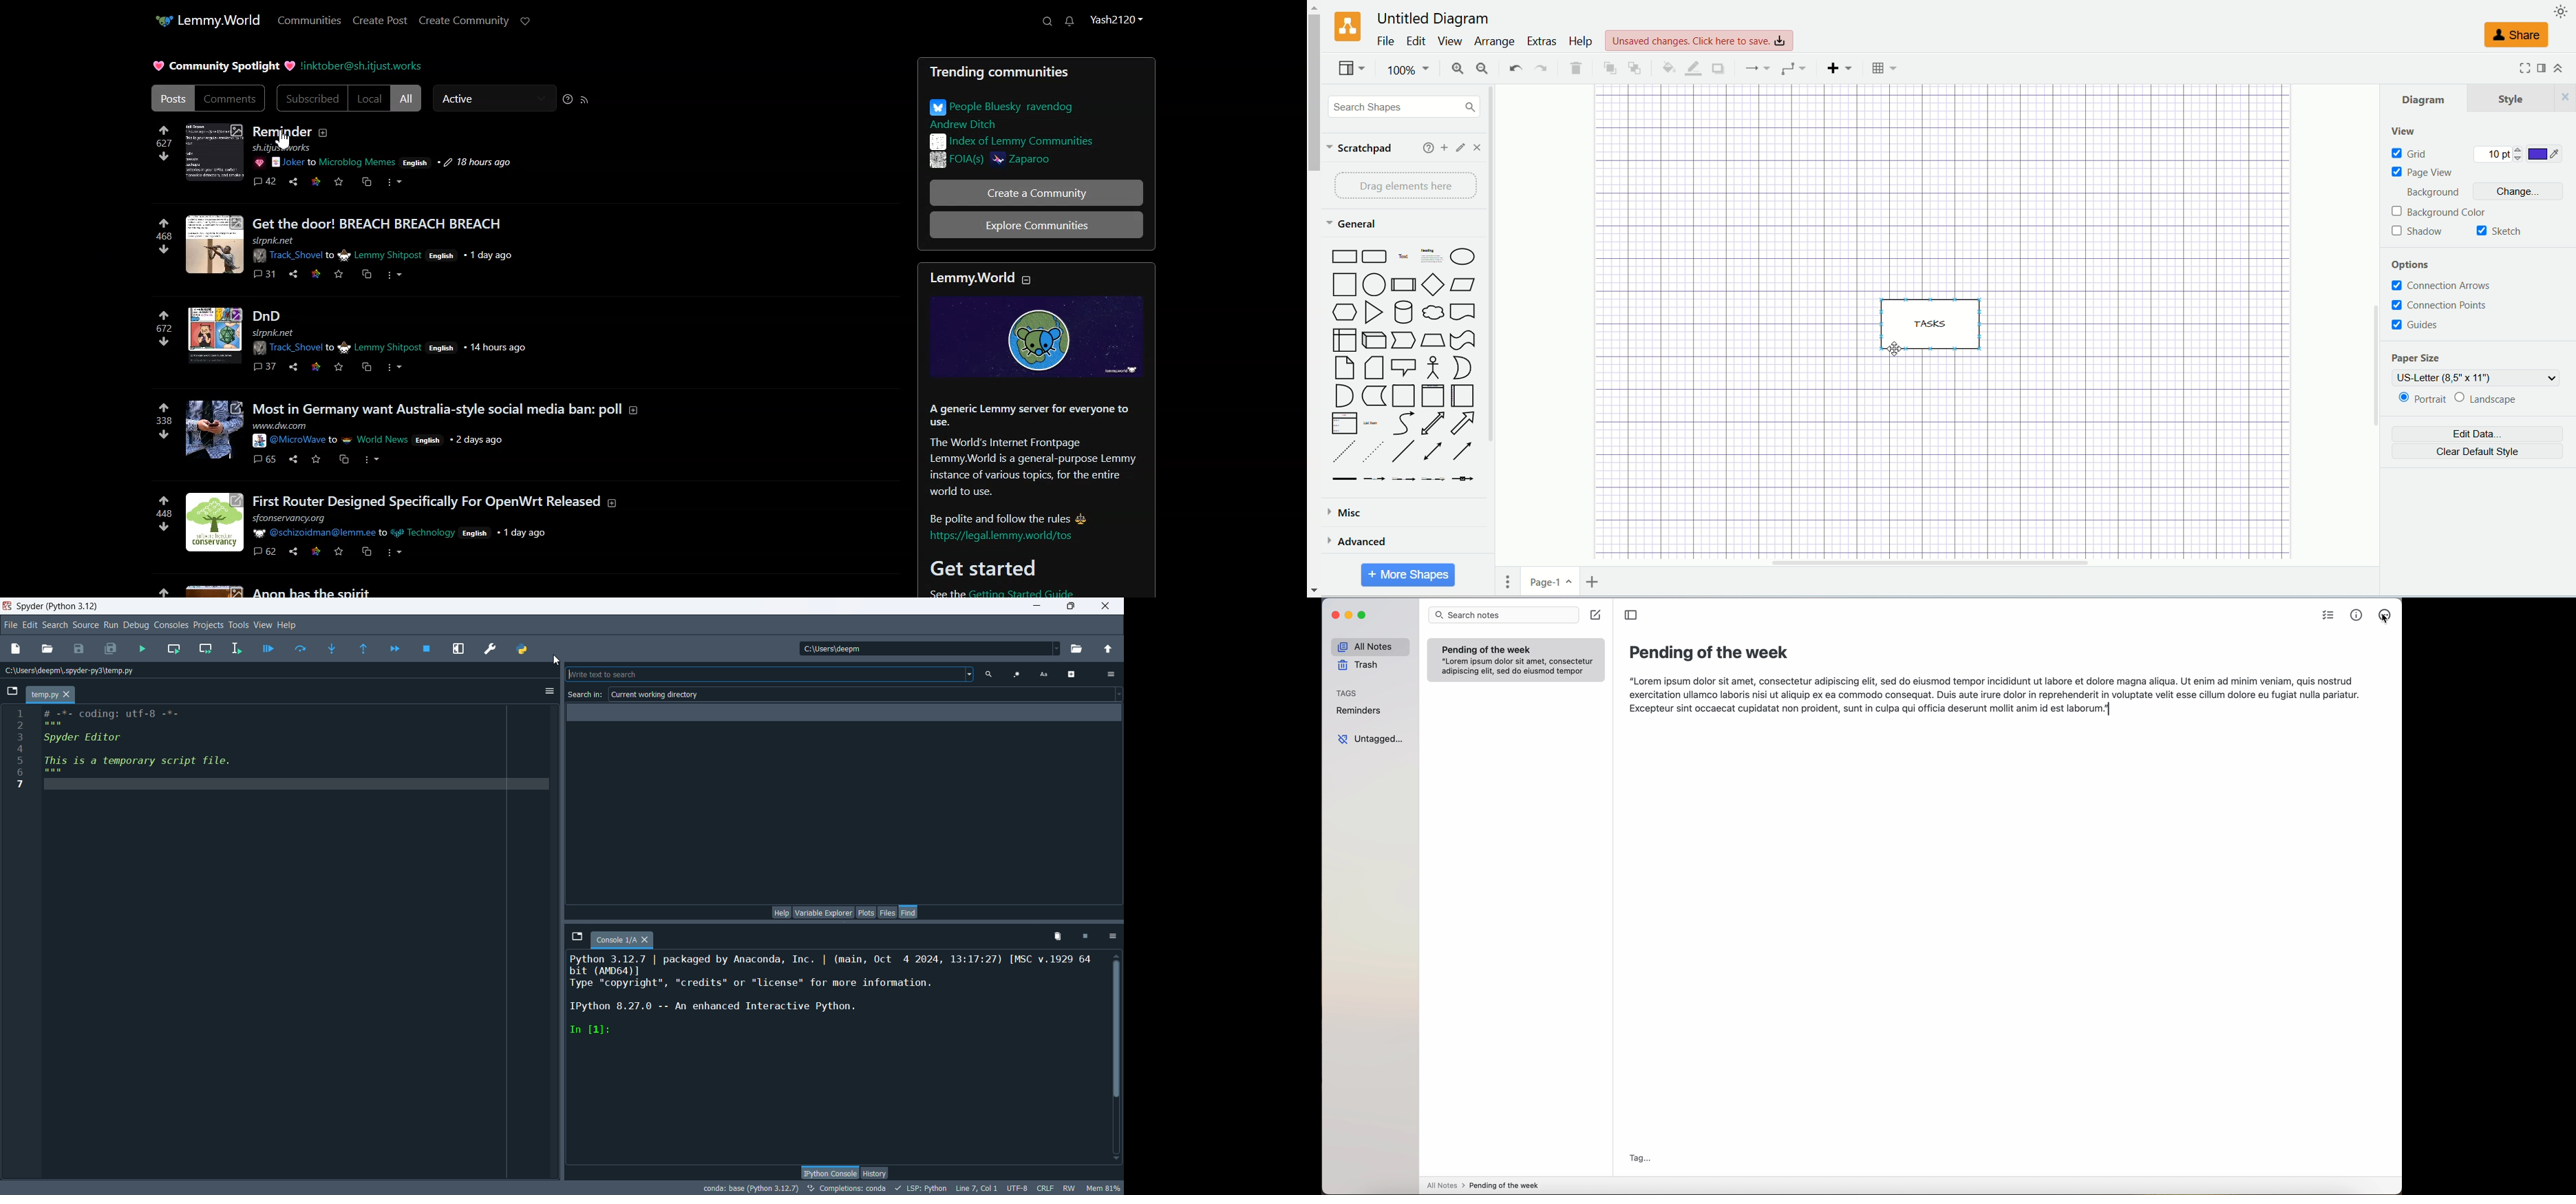 The image size is (2576, 1204). I want to click on search in, so click(586, 694).